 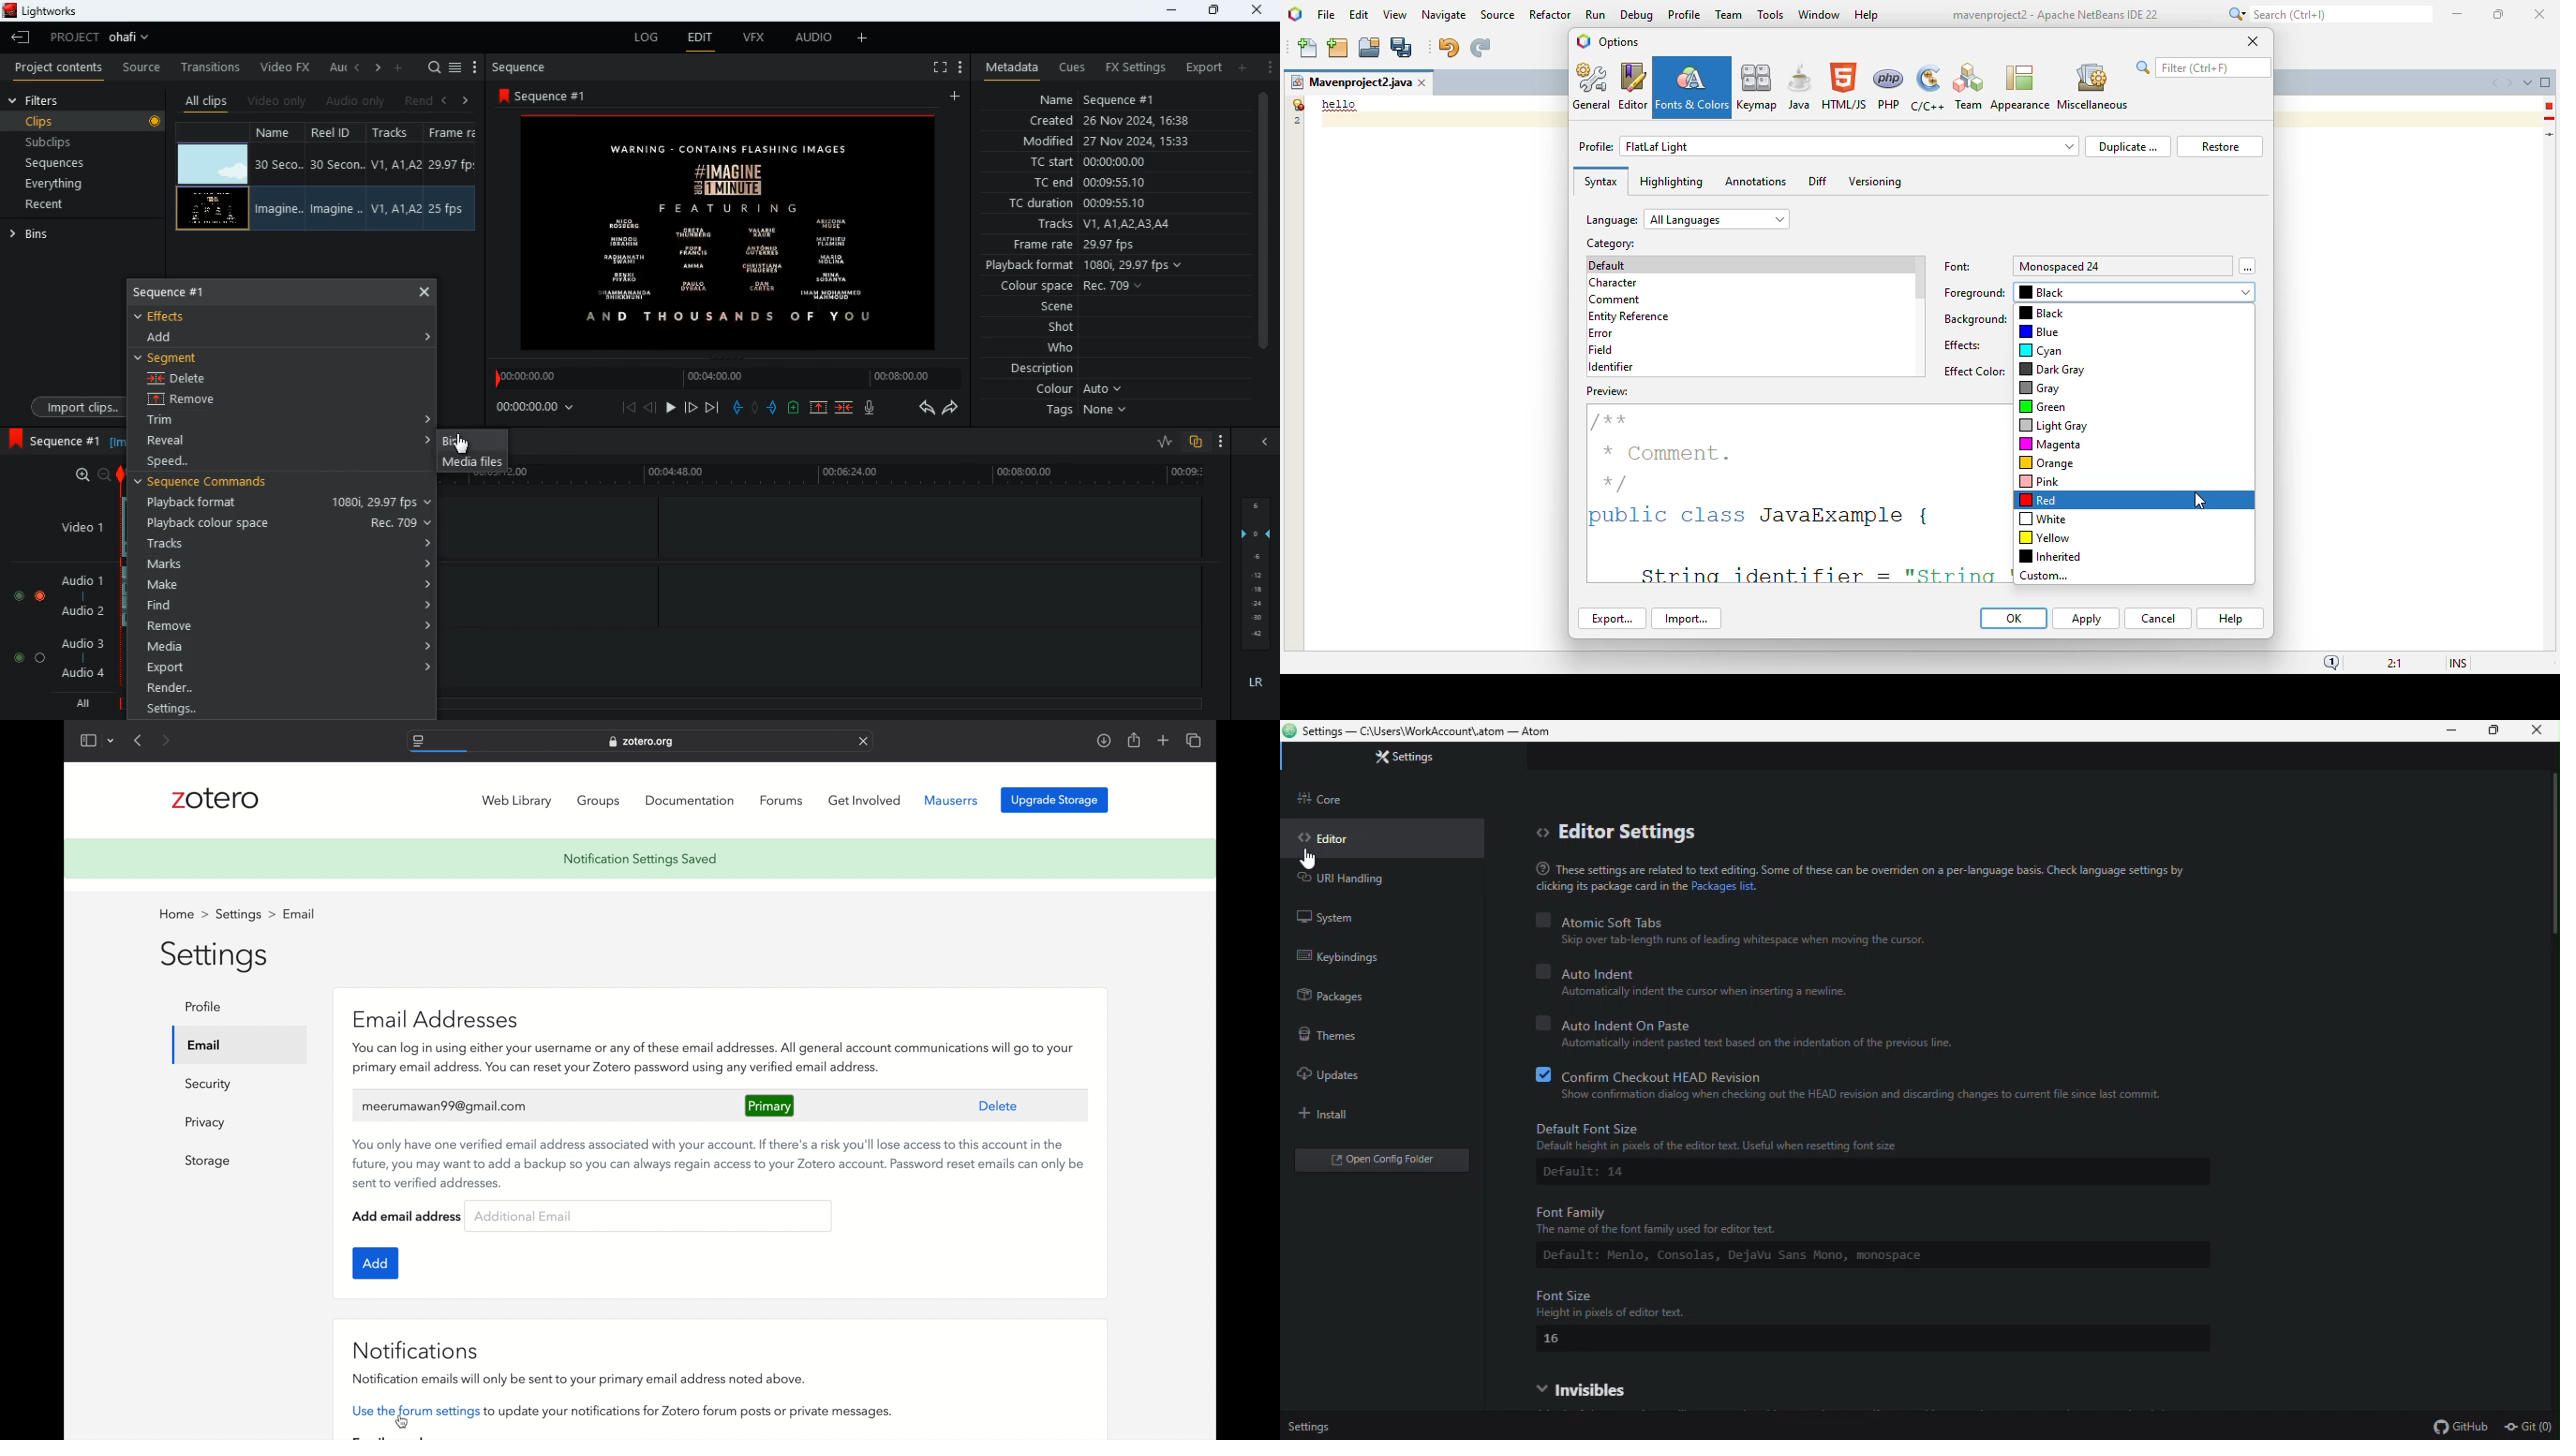 I want to click on audio 4, so click(x=86, y=677).